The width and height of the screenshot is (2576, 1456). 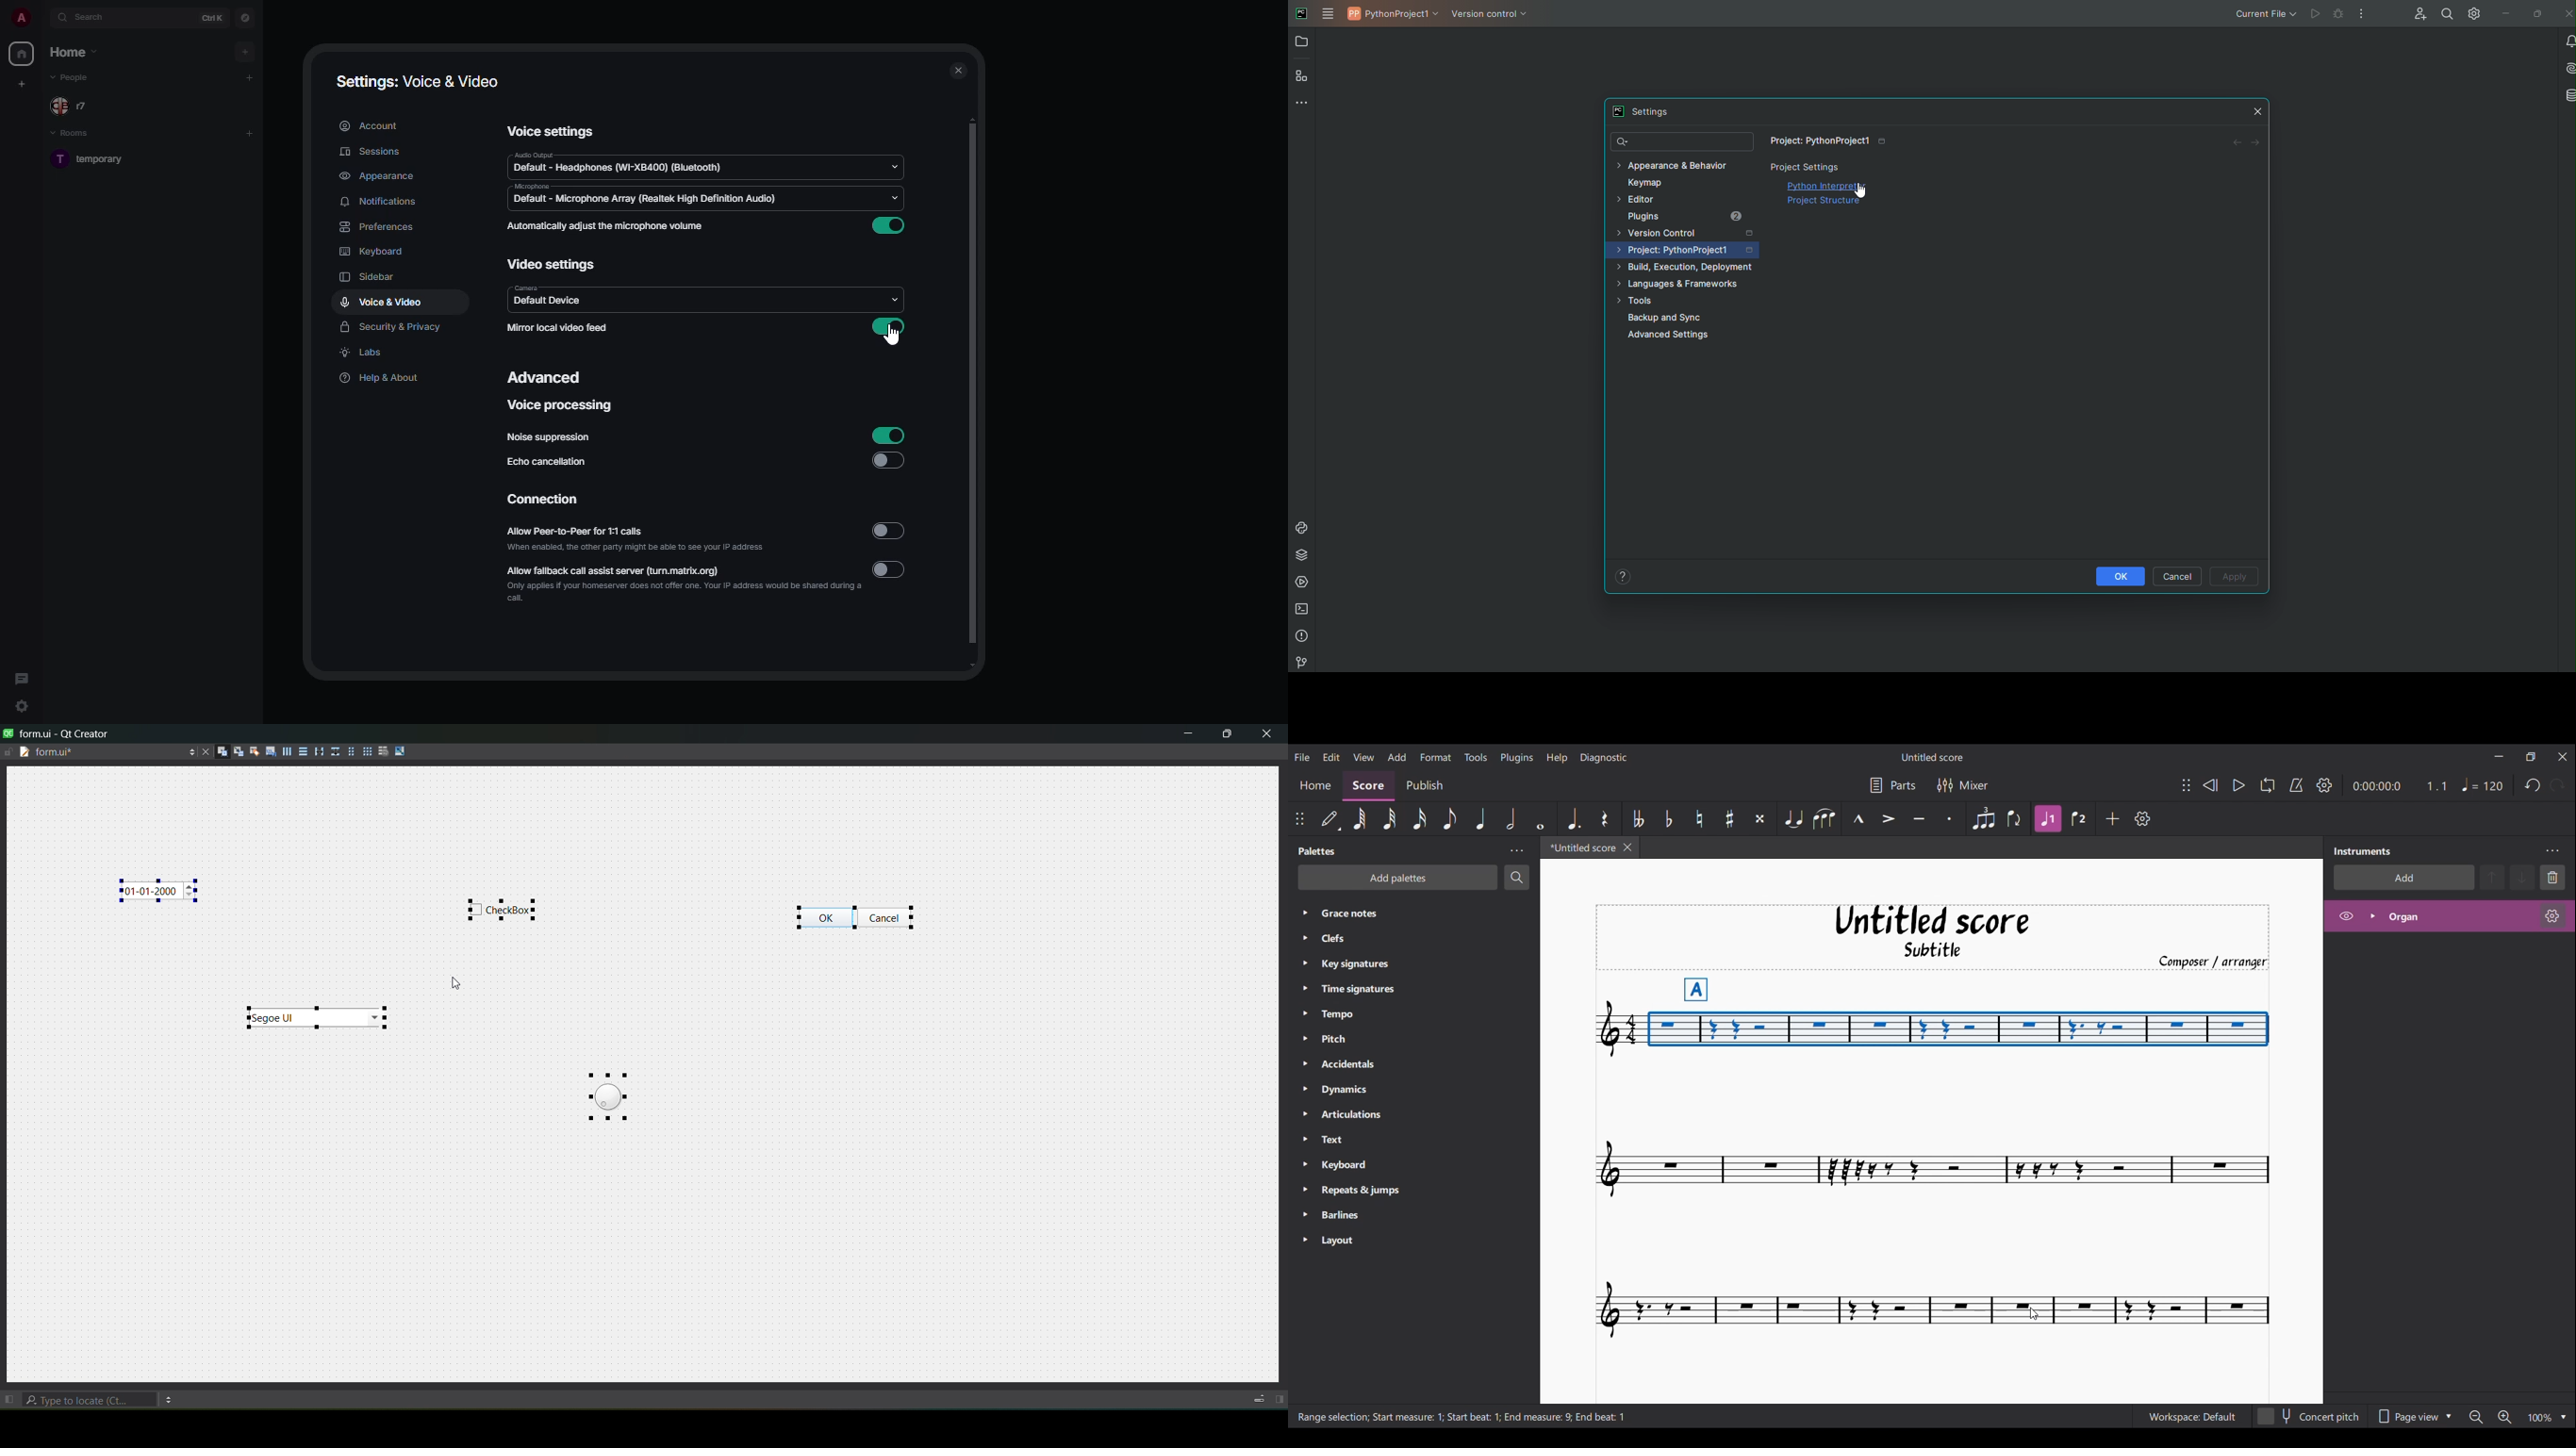 I want to click on Diagnostic menu, so click(x=1604, y=758).